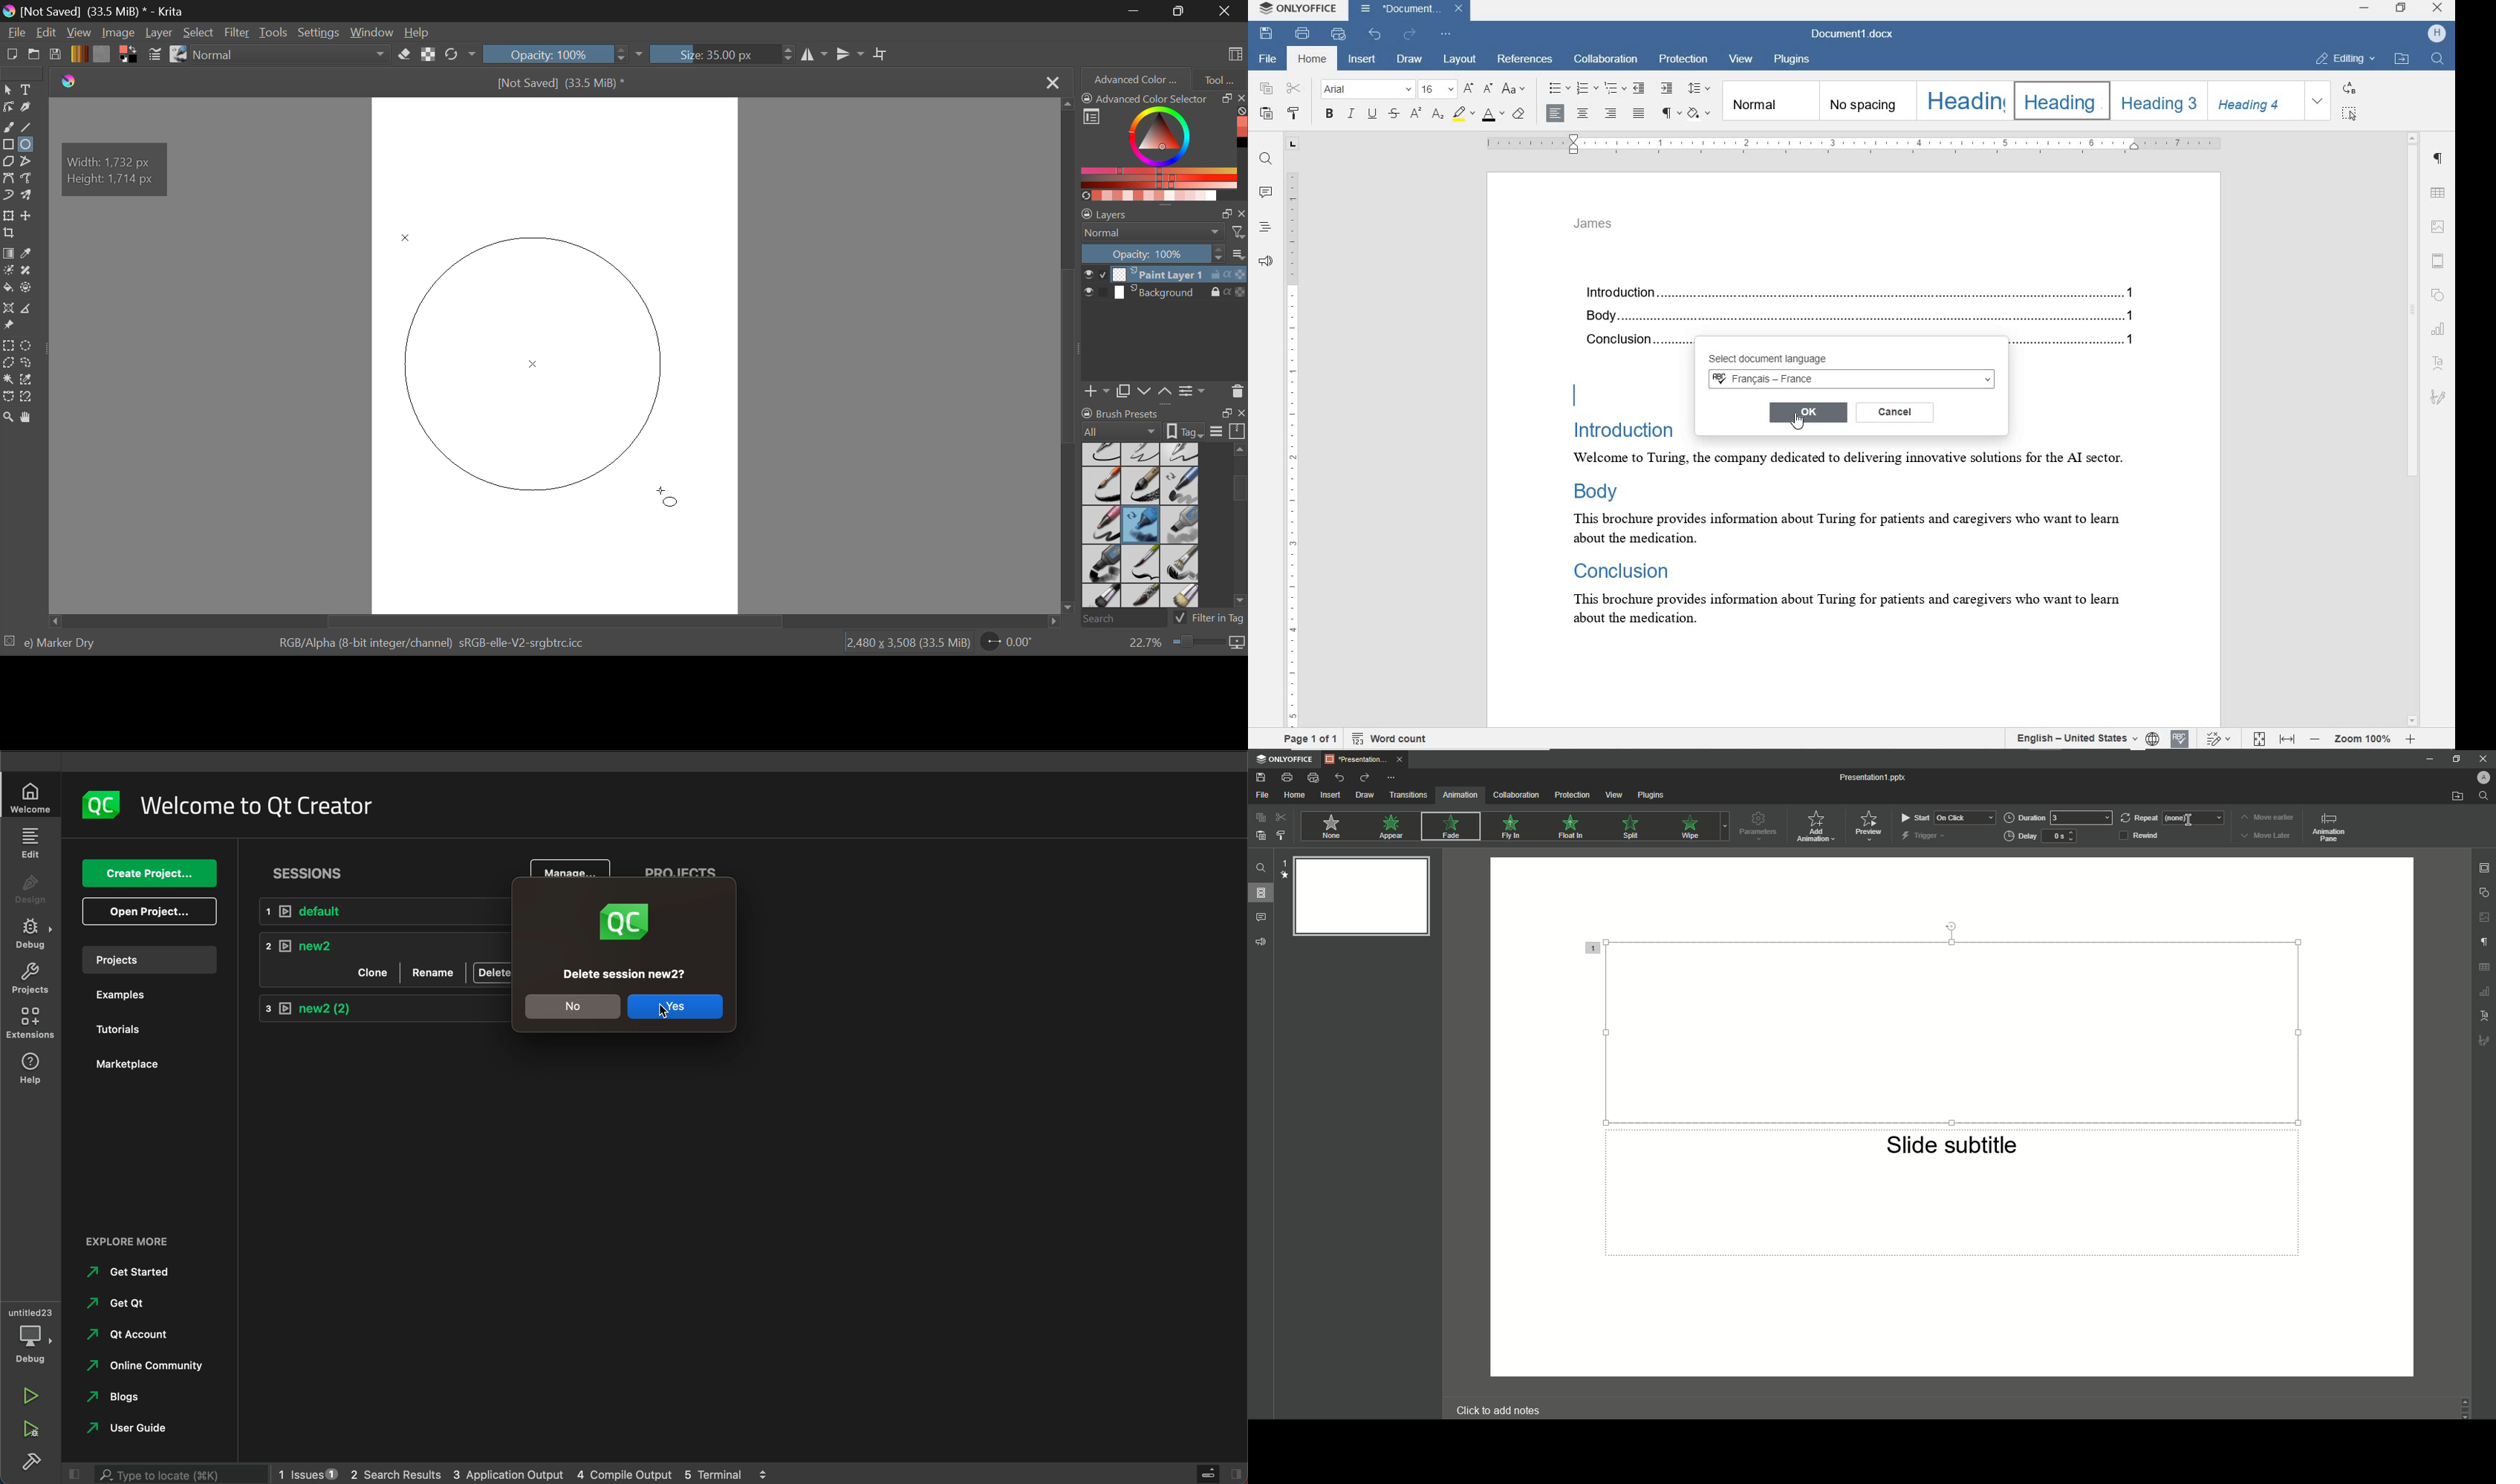 The image size is (2520, 1484). Describe the element at coordinates (1572, 796) in the screenshot. I see `Protection` at that location.